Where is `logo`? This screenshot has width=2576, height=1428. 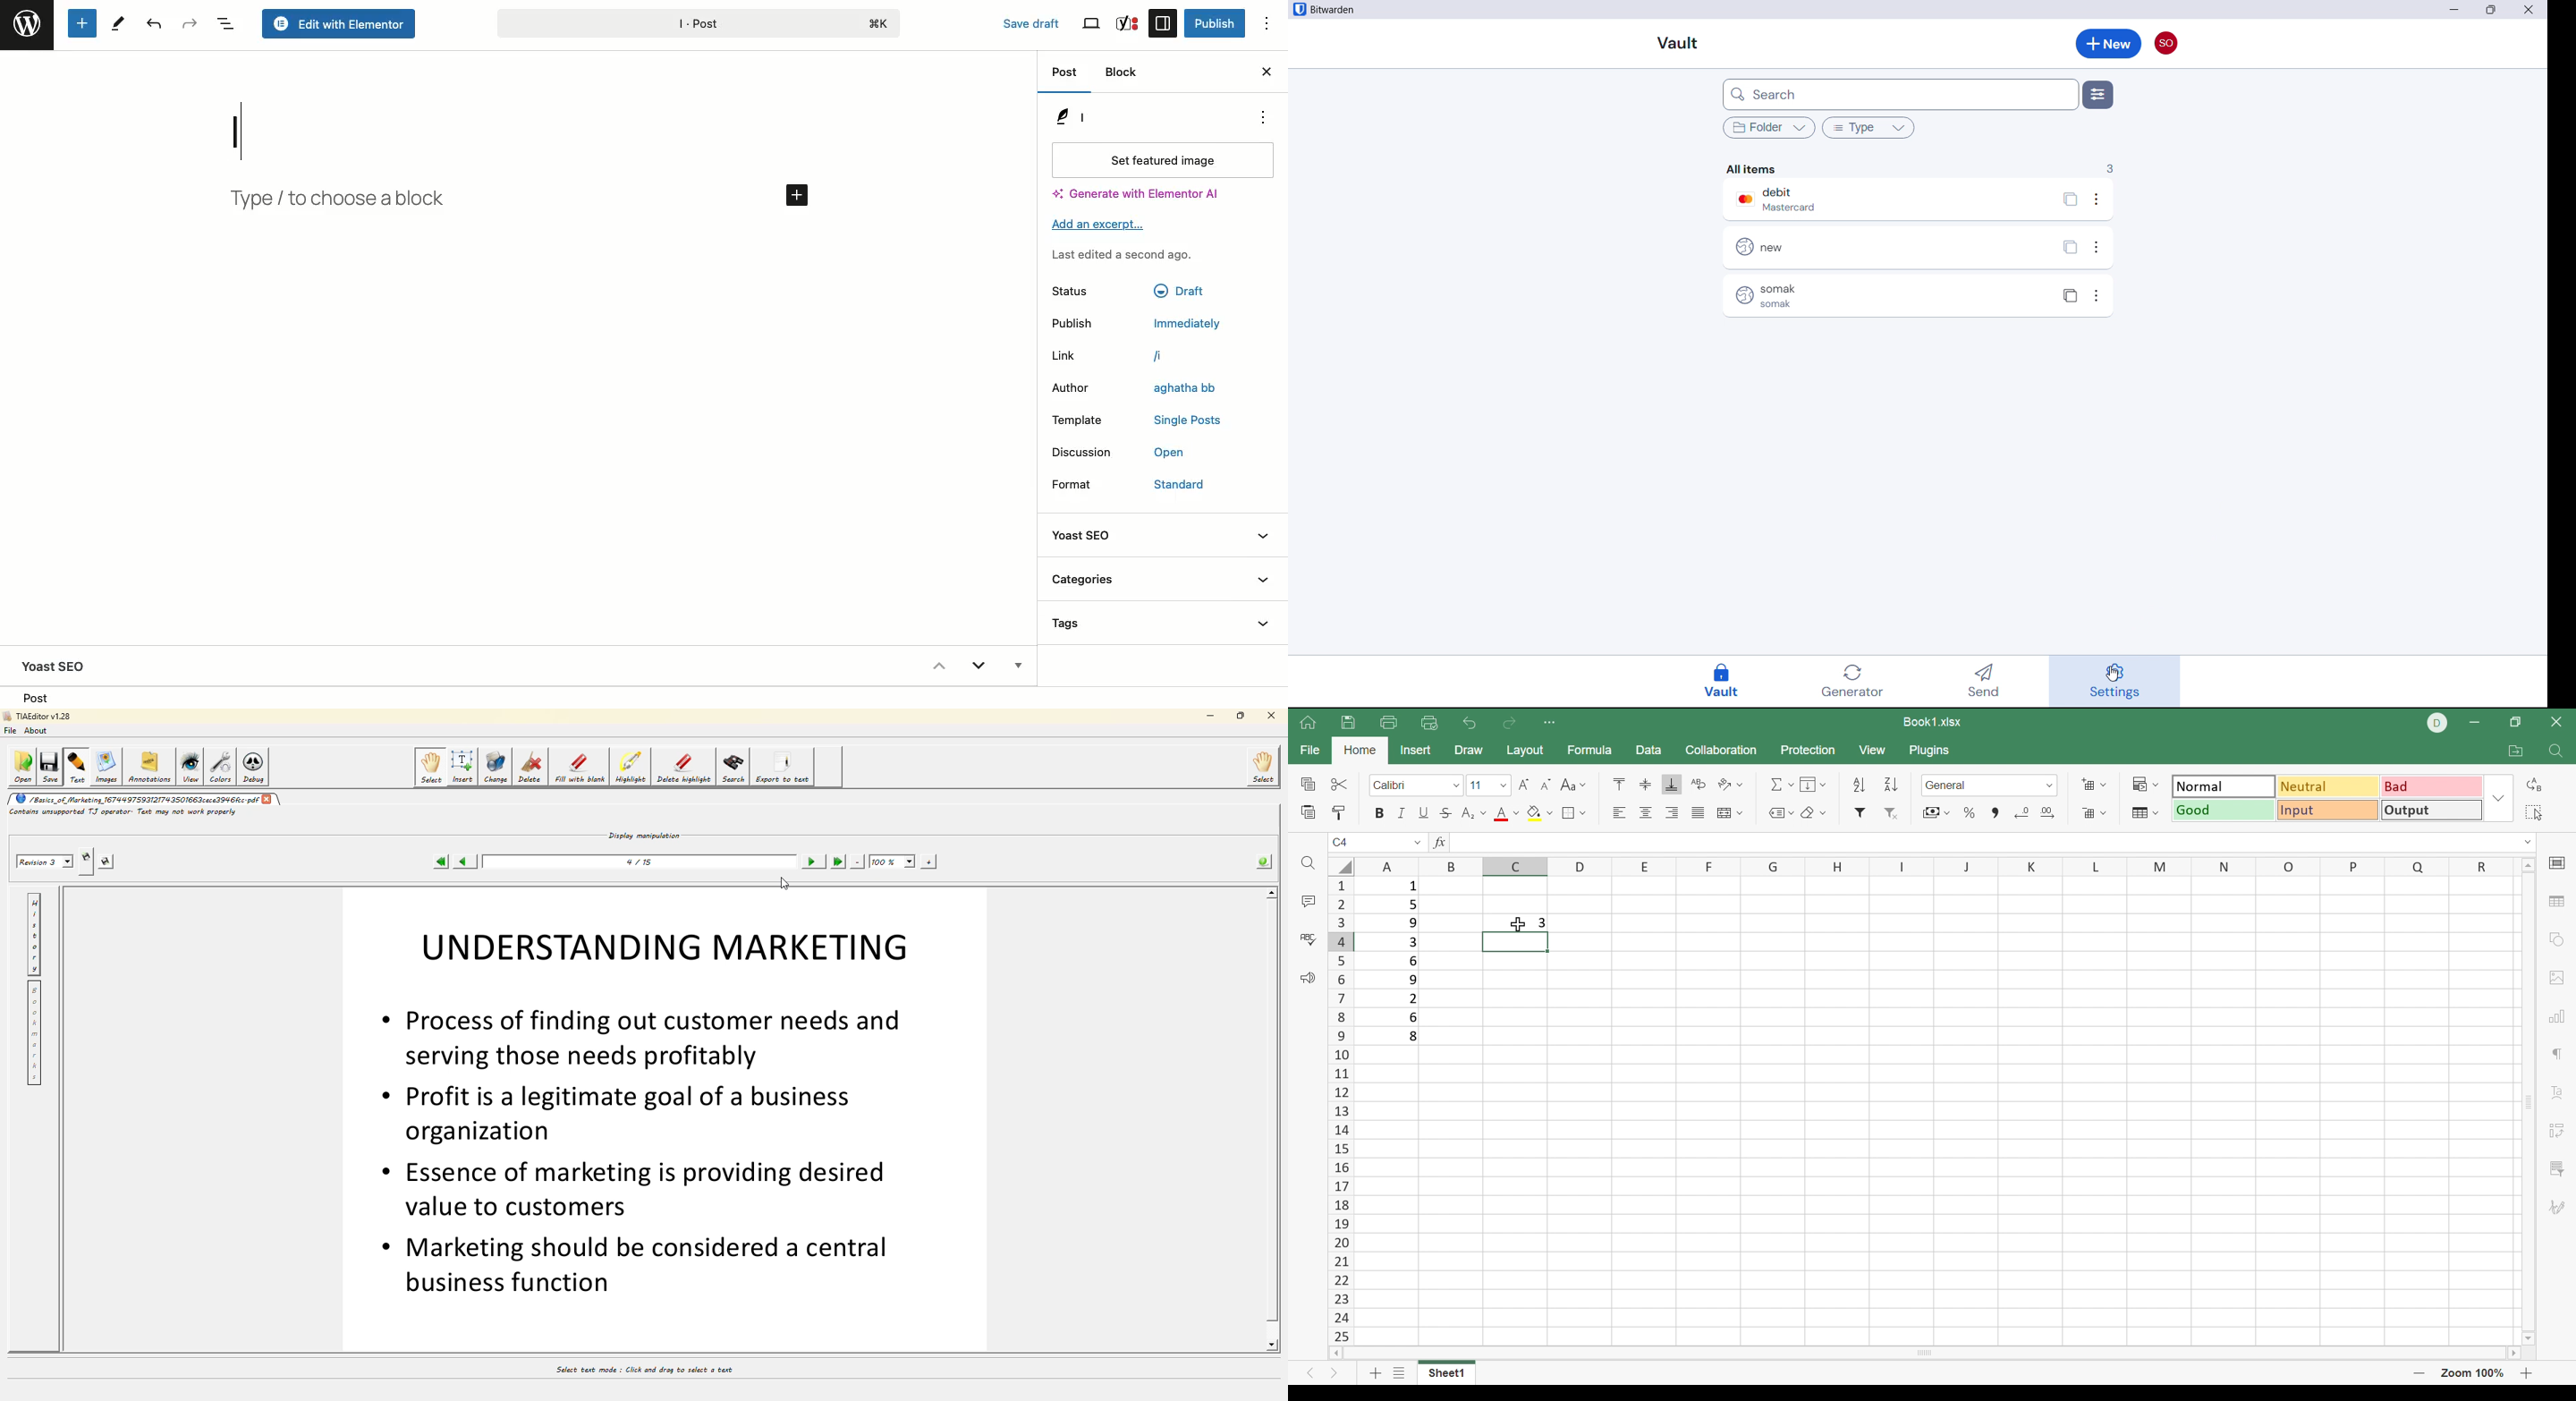
logo is located at coordinates (1298, 9).